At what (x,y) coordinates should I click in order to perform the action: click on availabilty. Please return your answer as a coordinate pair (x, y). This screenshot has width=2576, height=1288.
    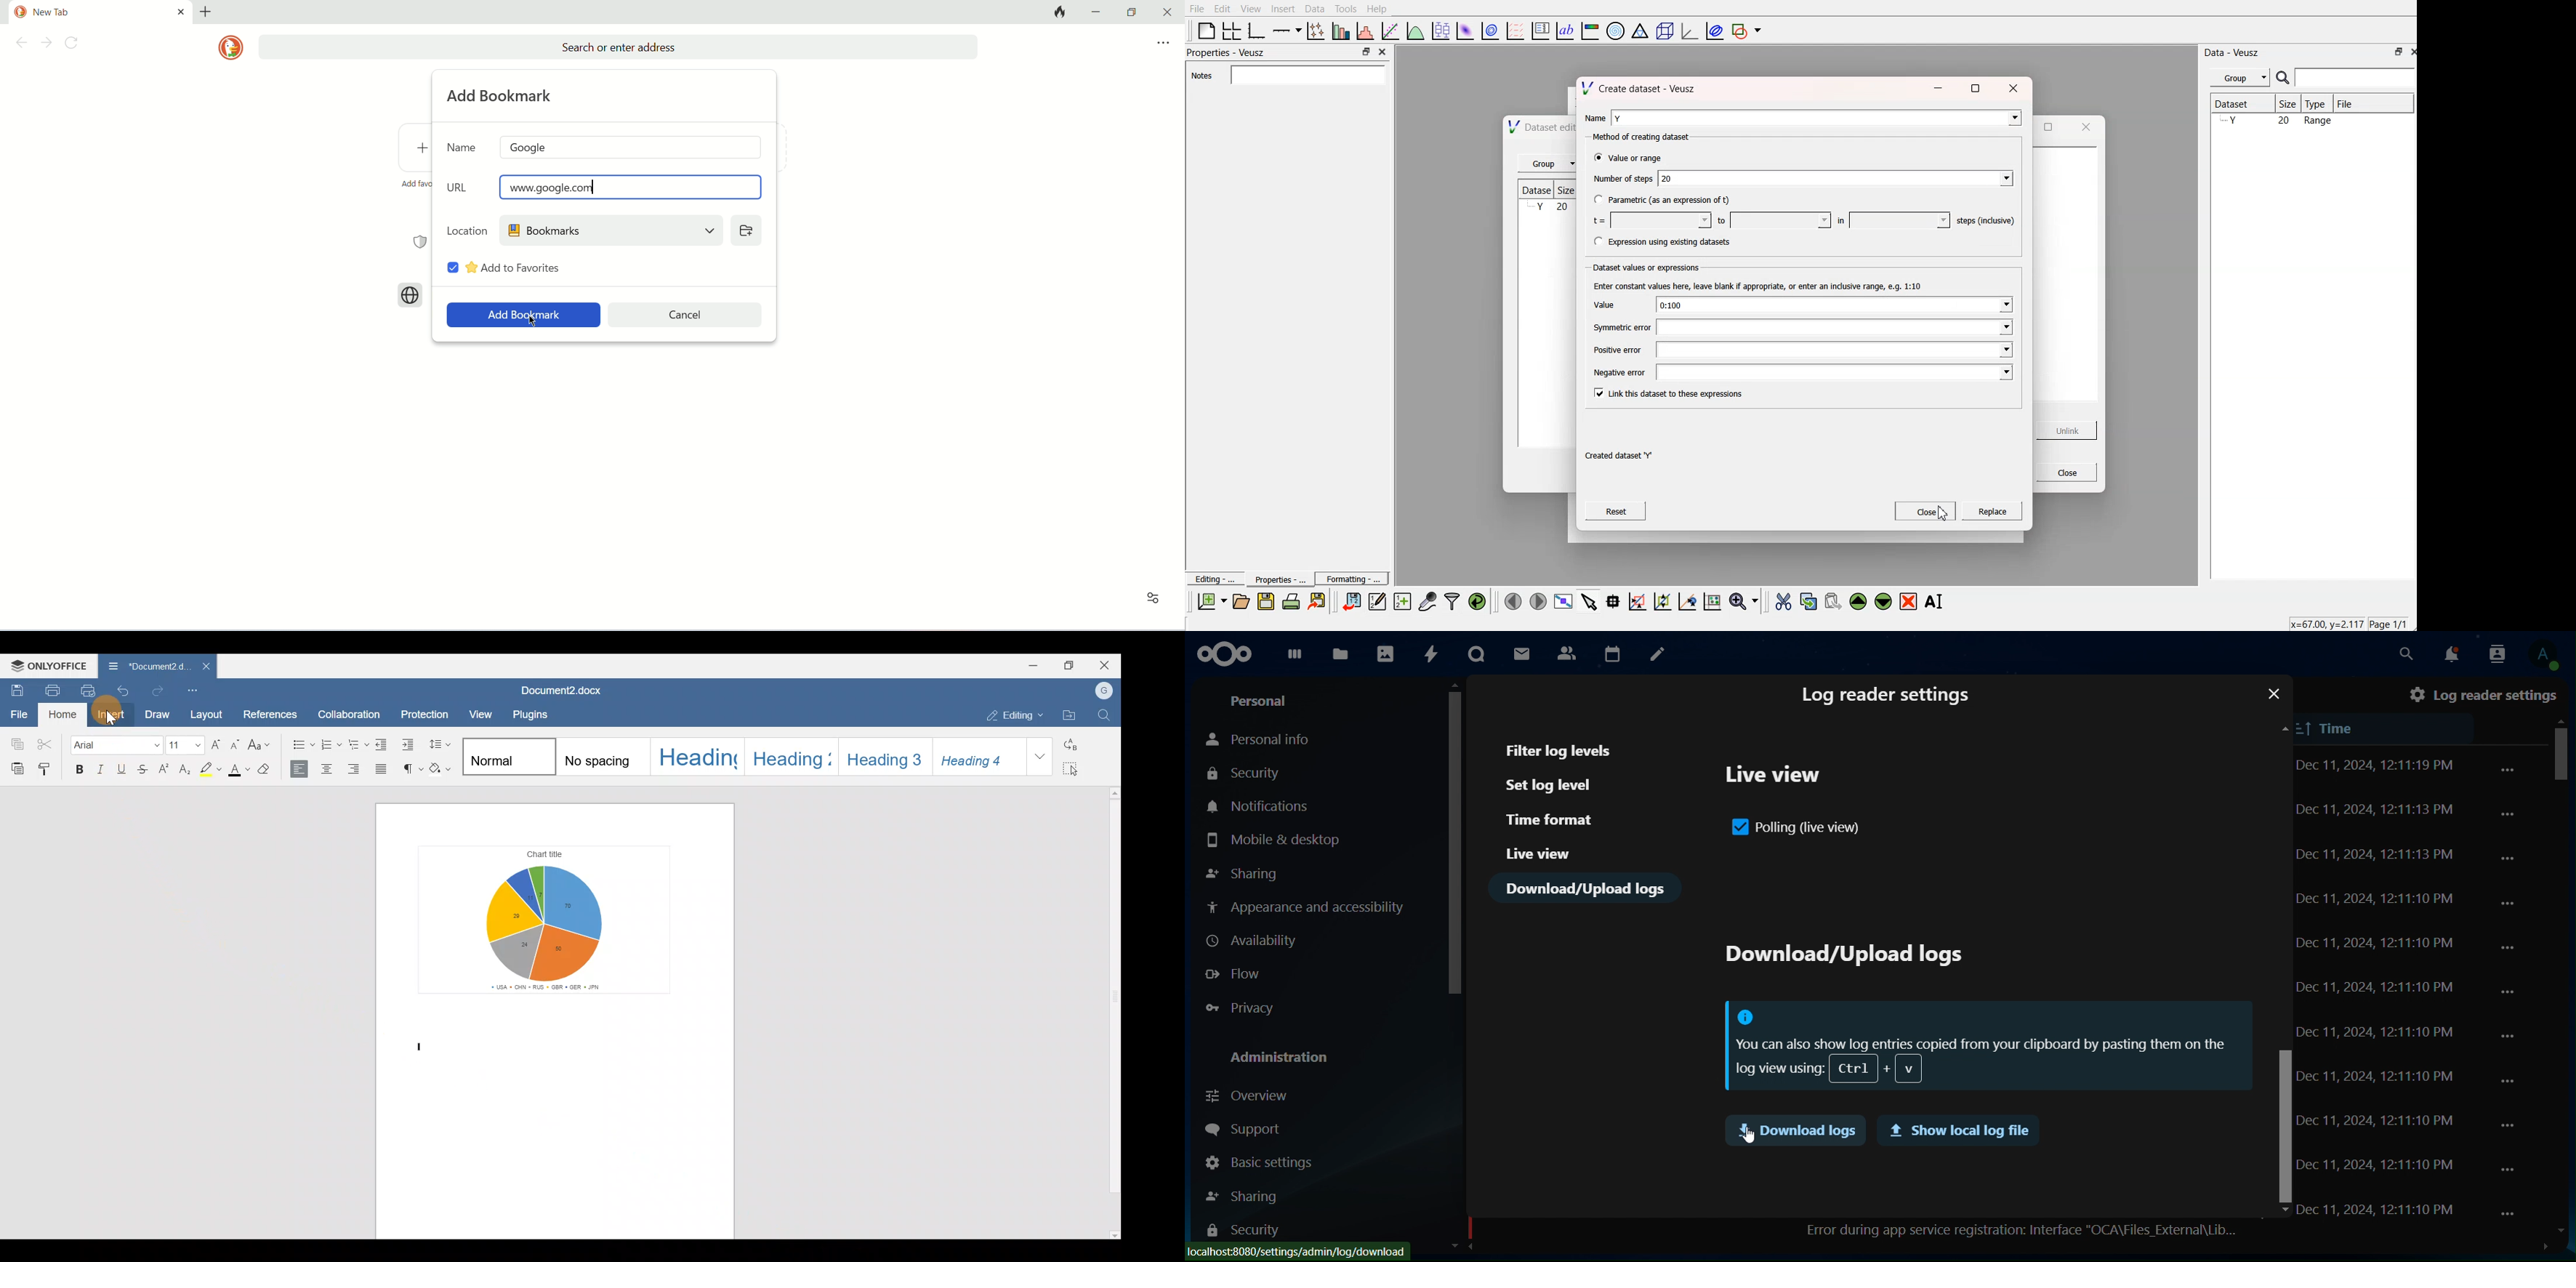
    Looking at the image, I should click on (1256, 941).